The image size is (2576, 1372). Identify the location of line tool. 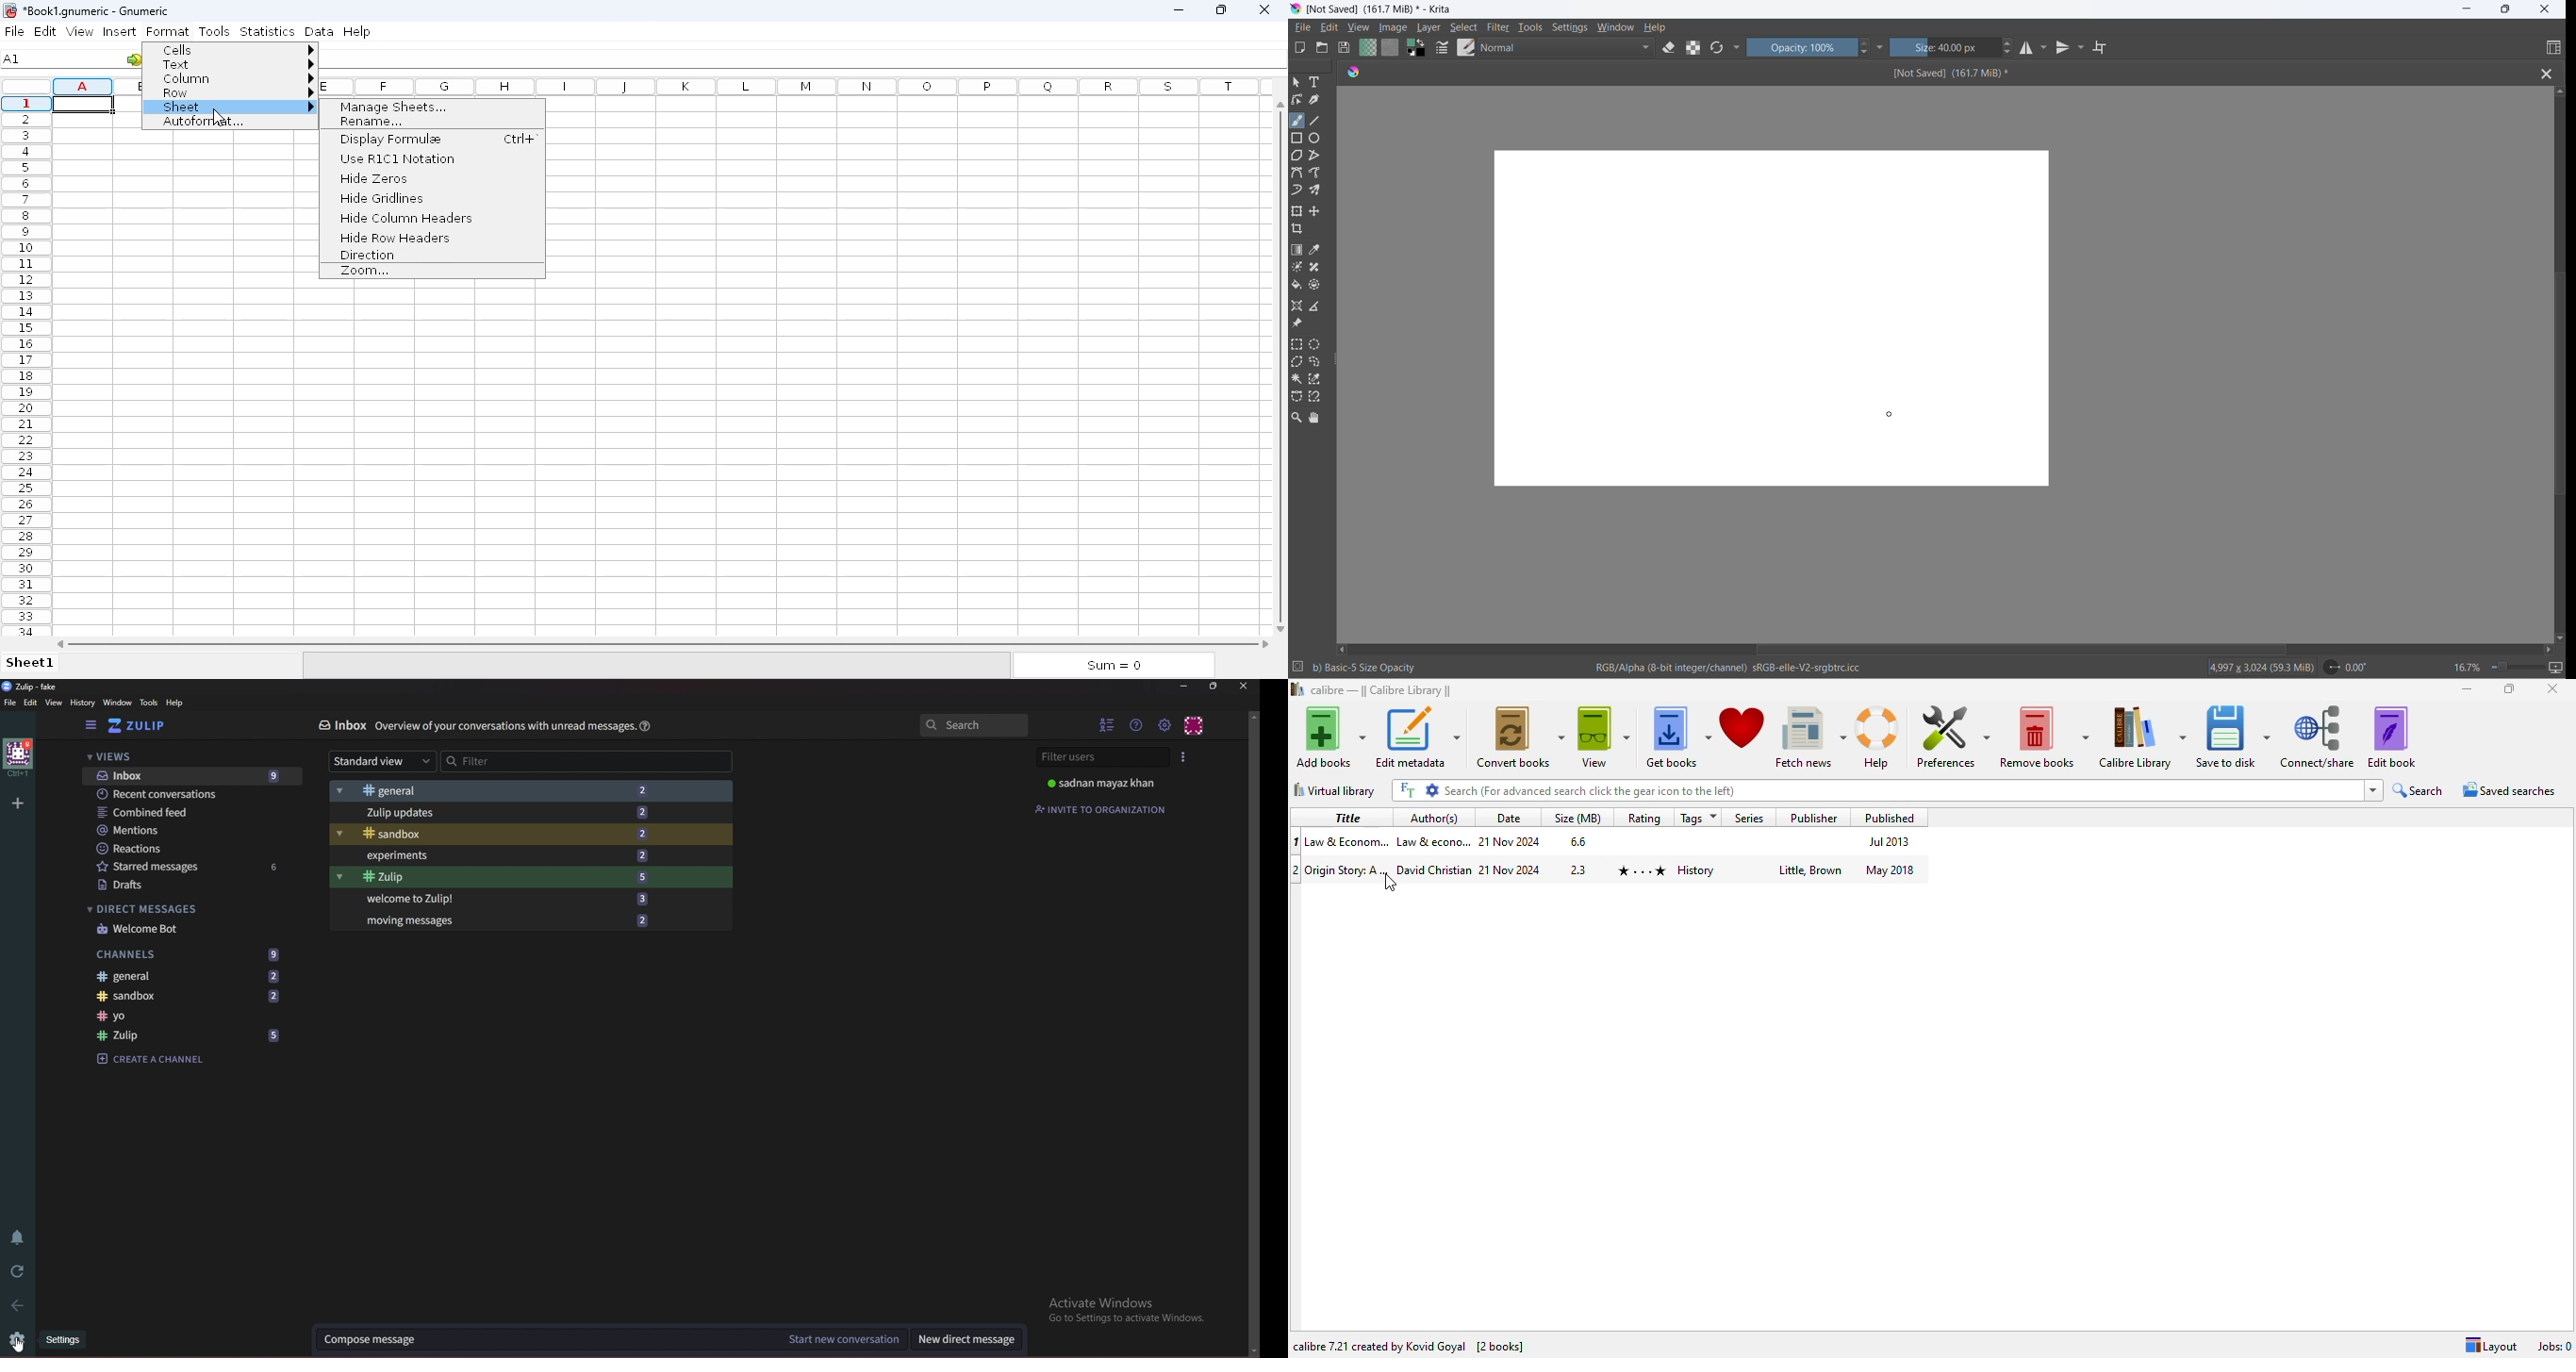
(1317, 118).